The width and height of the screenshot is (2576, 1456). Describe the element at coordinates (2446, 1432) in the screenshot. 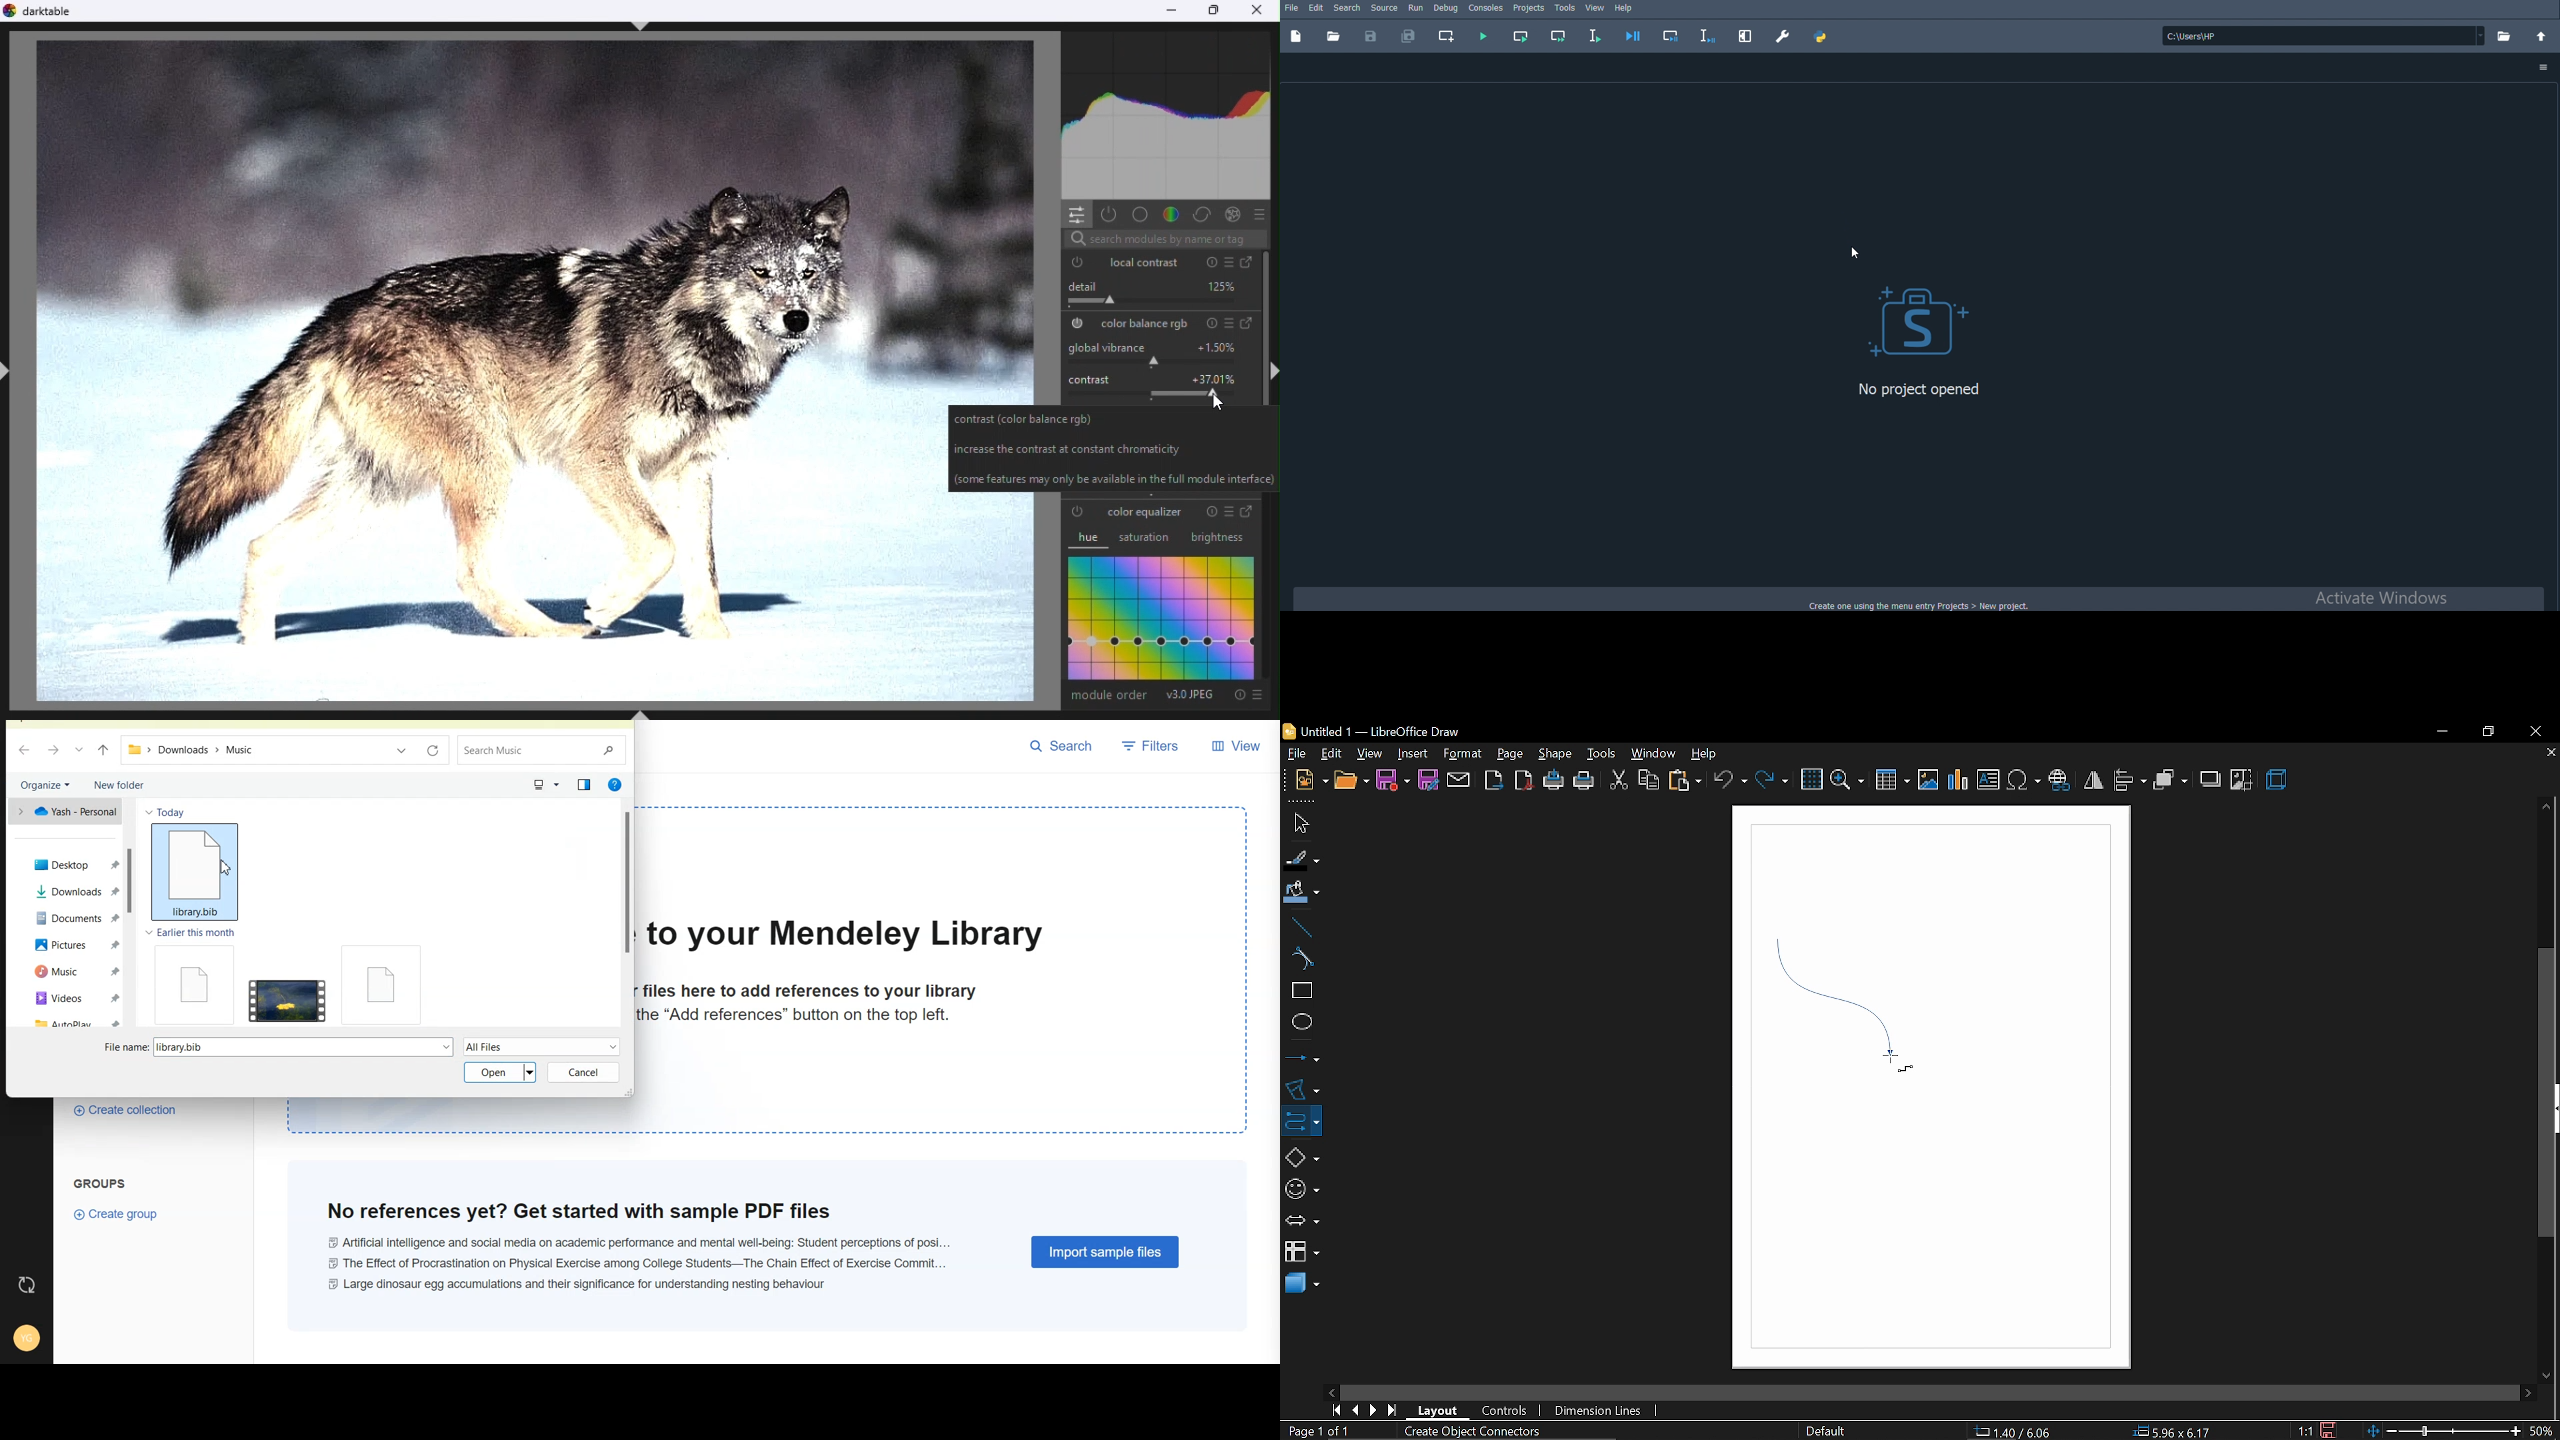

I see `zoom change` at that location.